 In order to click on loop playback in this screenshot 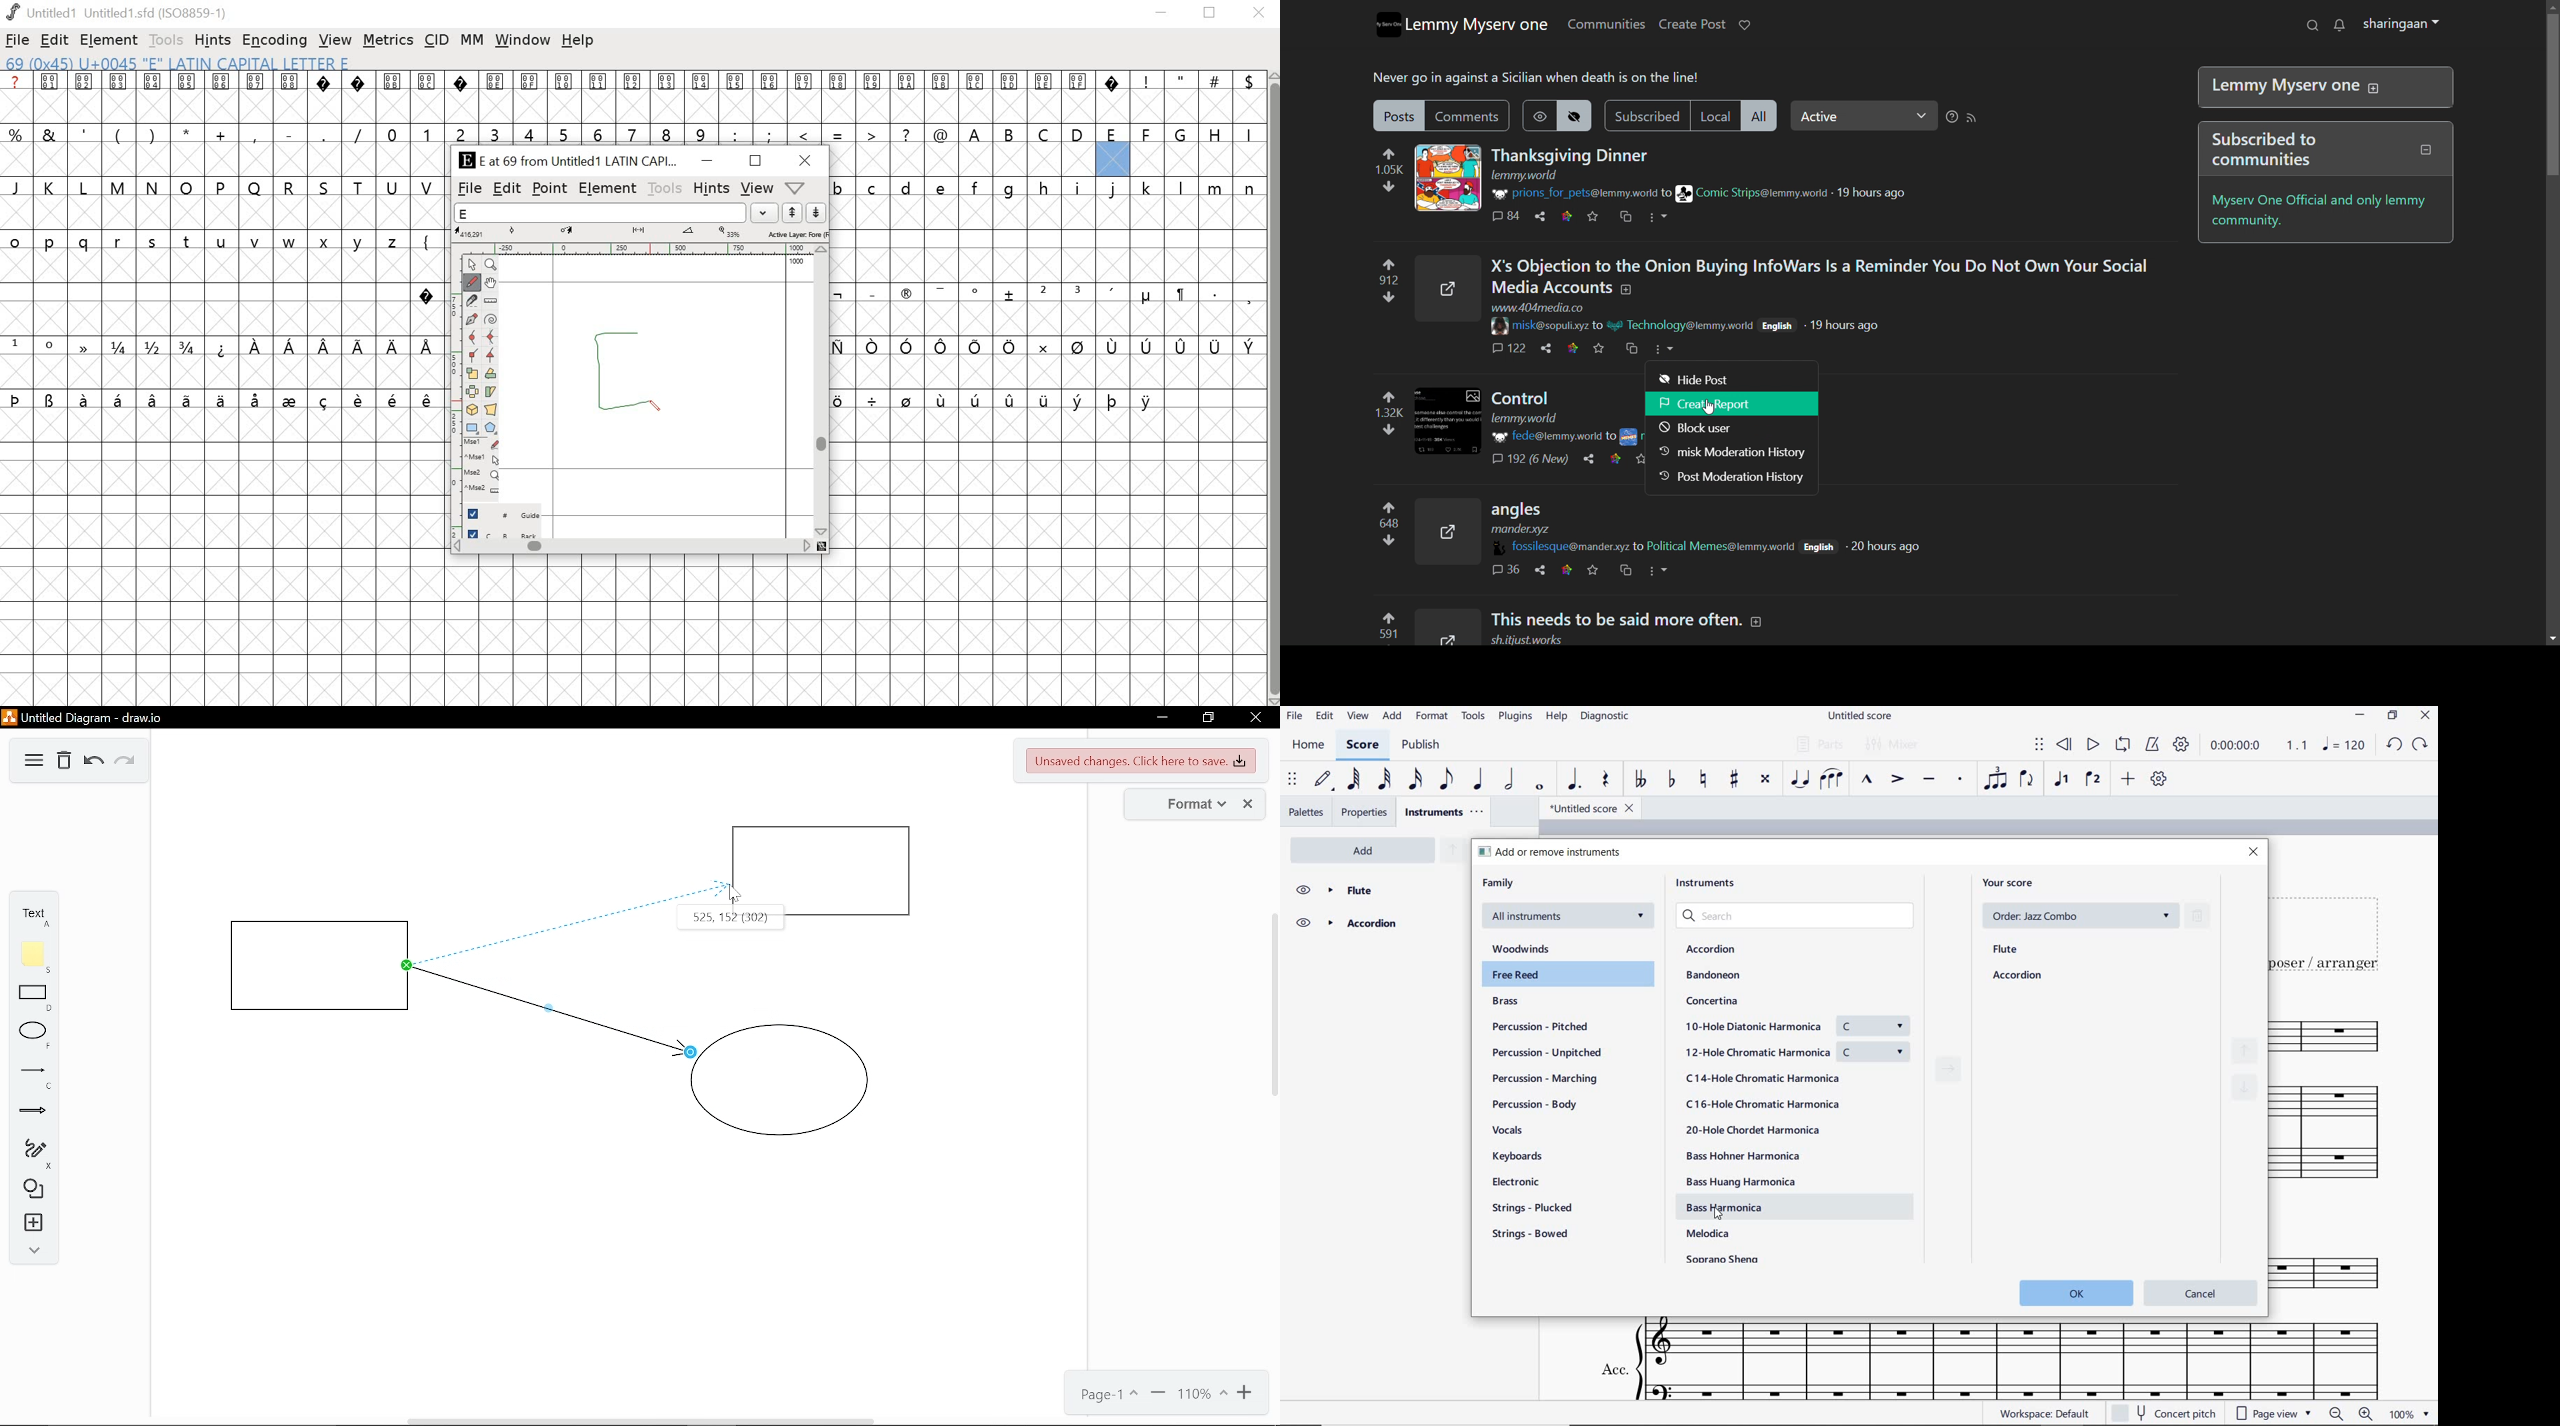, I will do `click(2123, 745)`.